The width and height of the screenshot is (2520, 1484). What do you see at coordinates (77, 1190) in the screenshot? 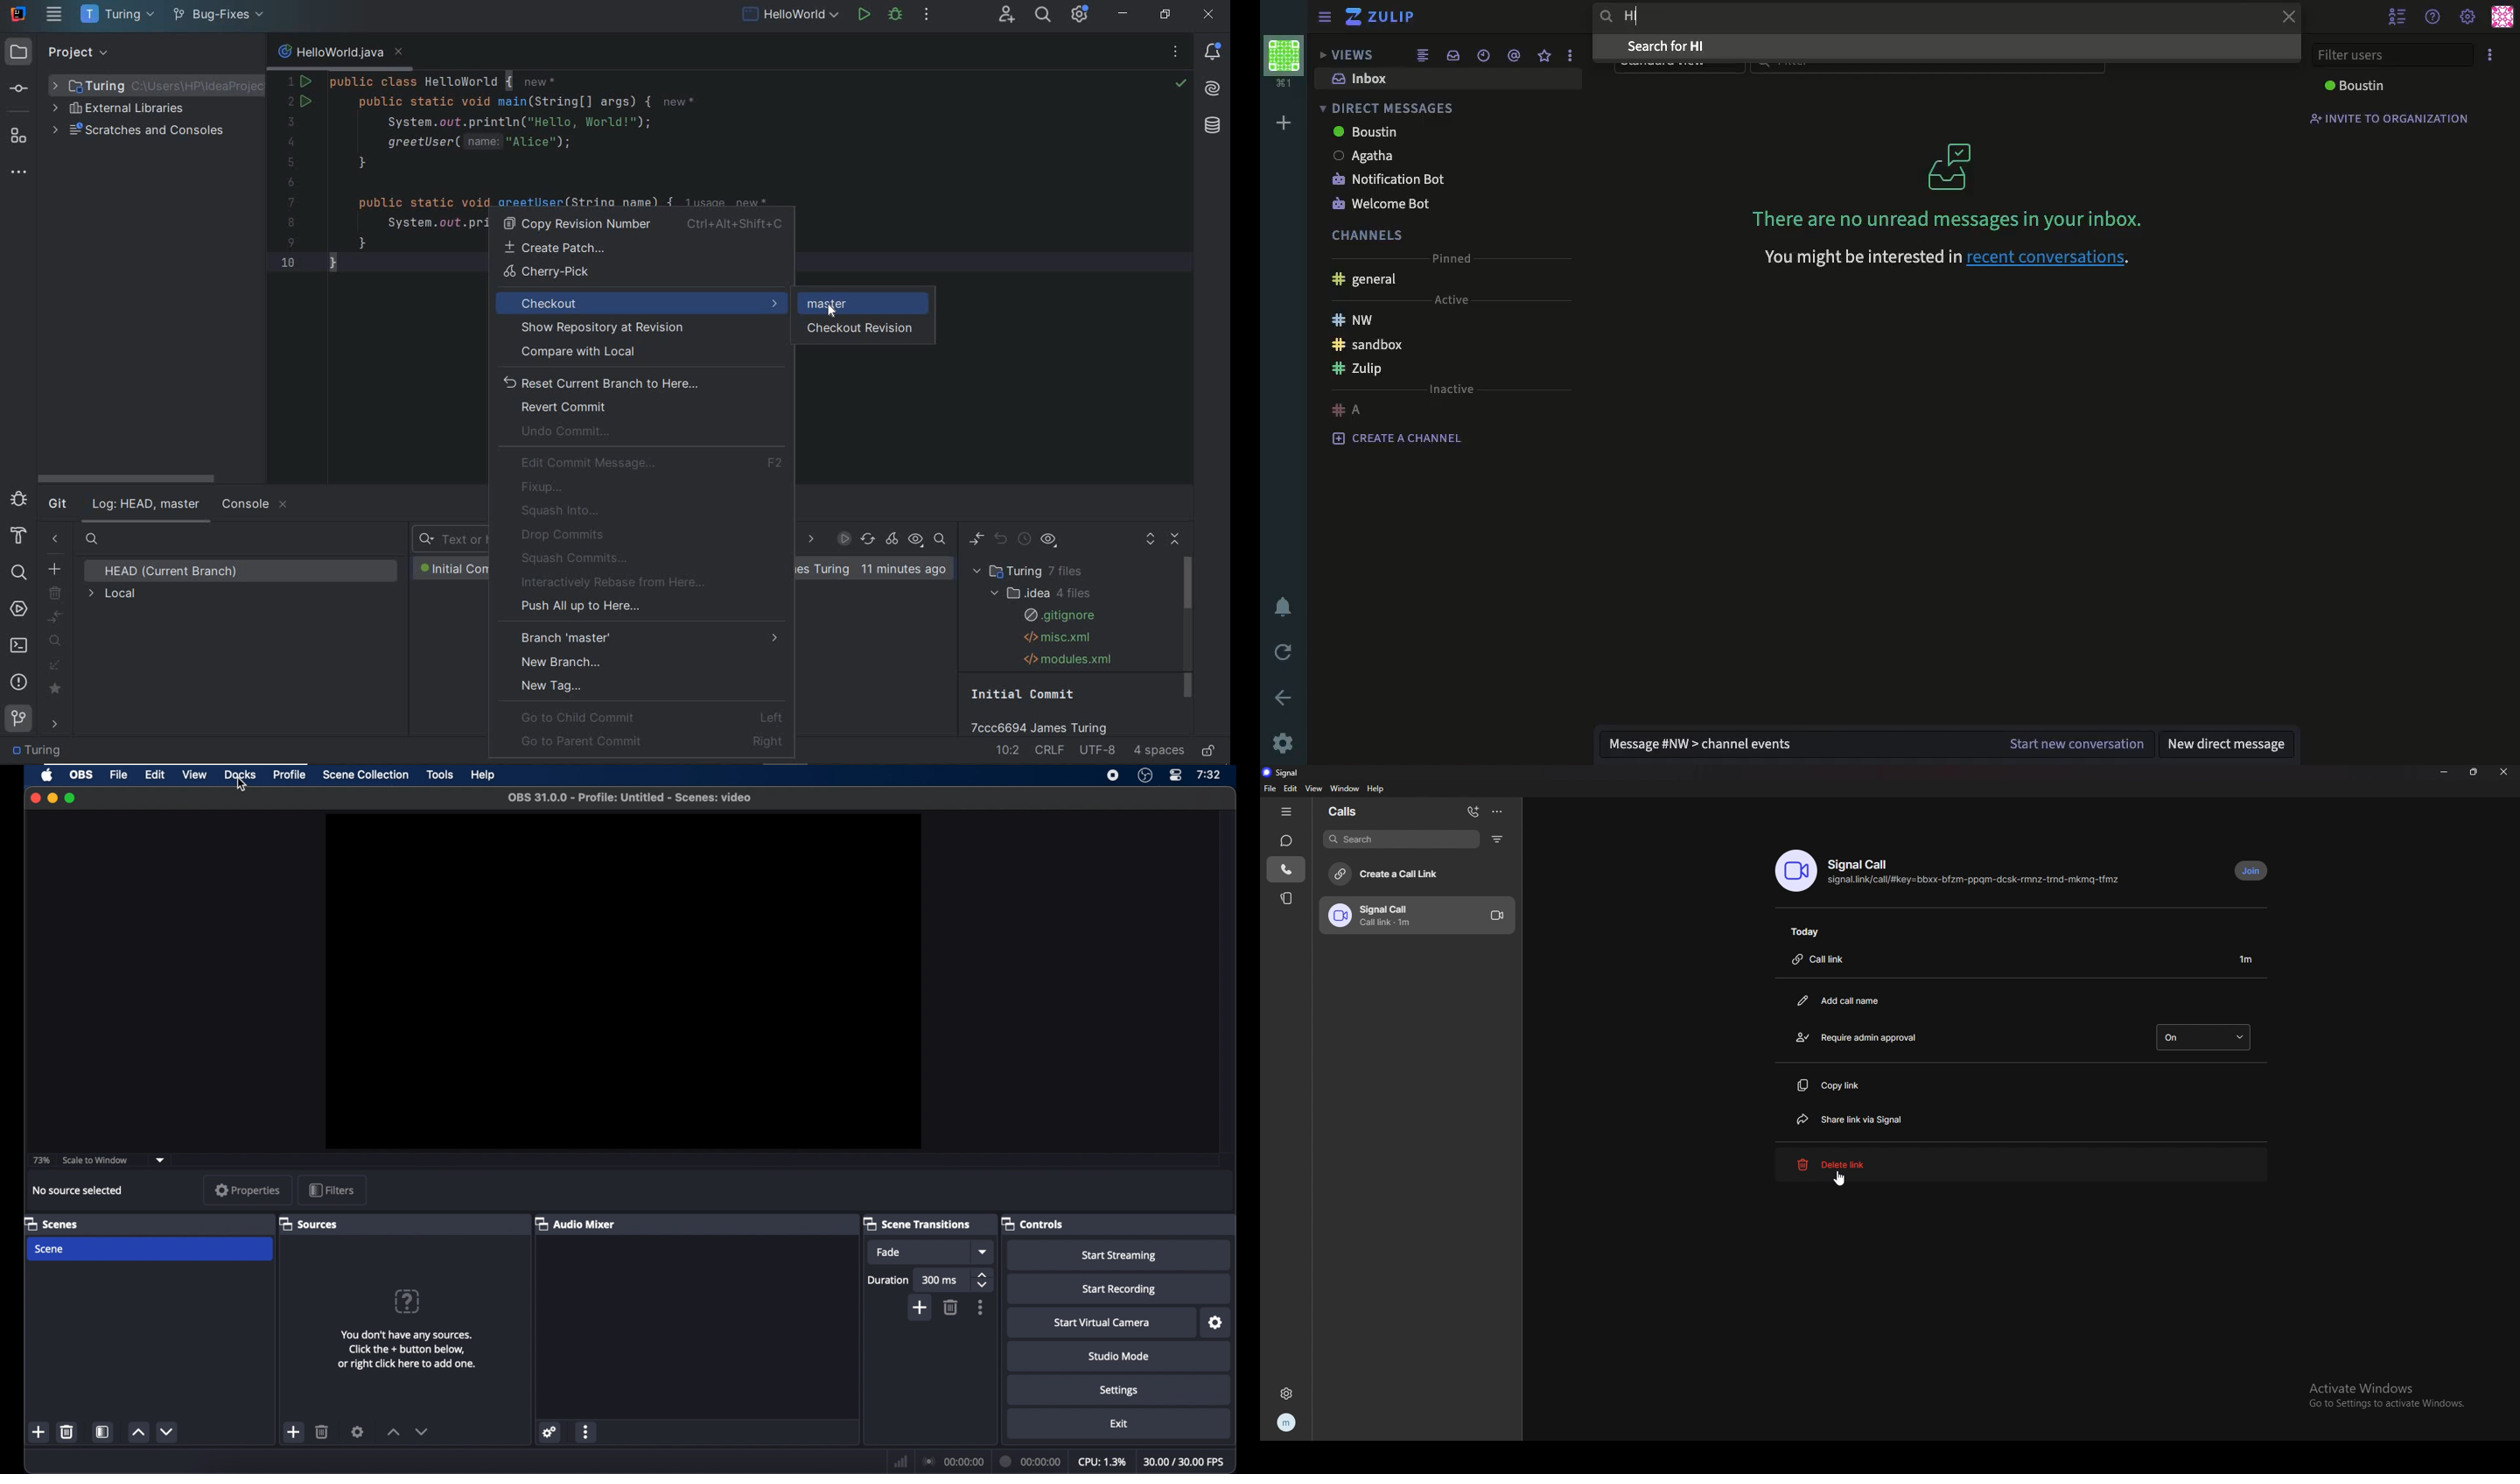
I see `no source selected` at bounding box center [77, 1190].